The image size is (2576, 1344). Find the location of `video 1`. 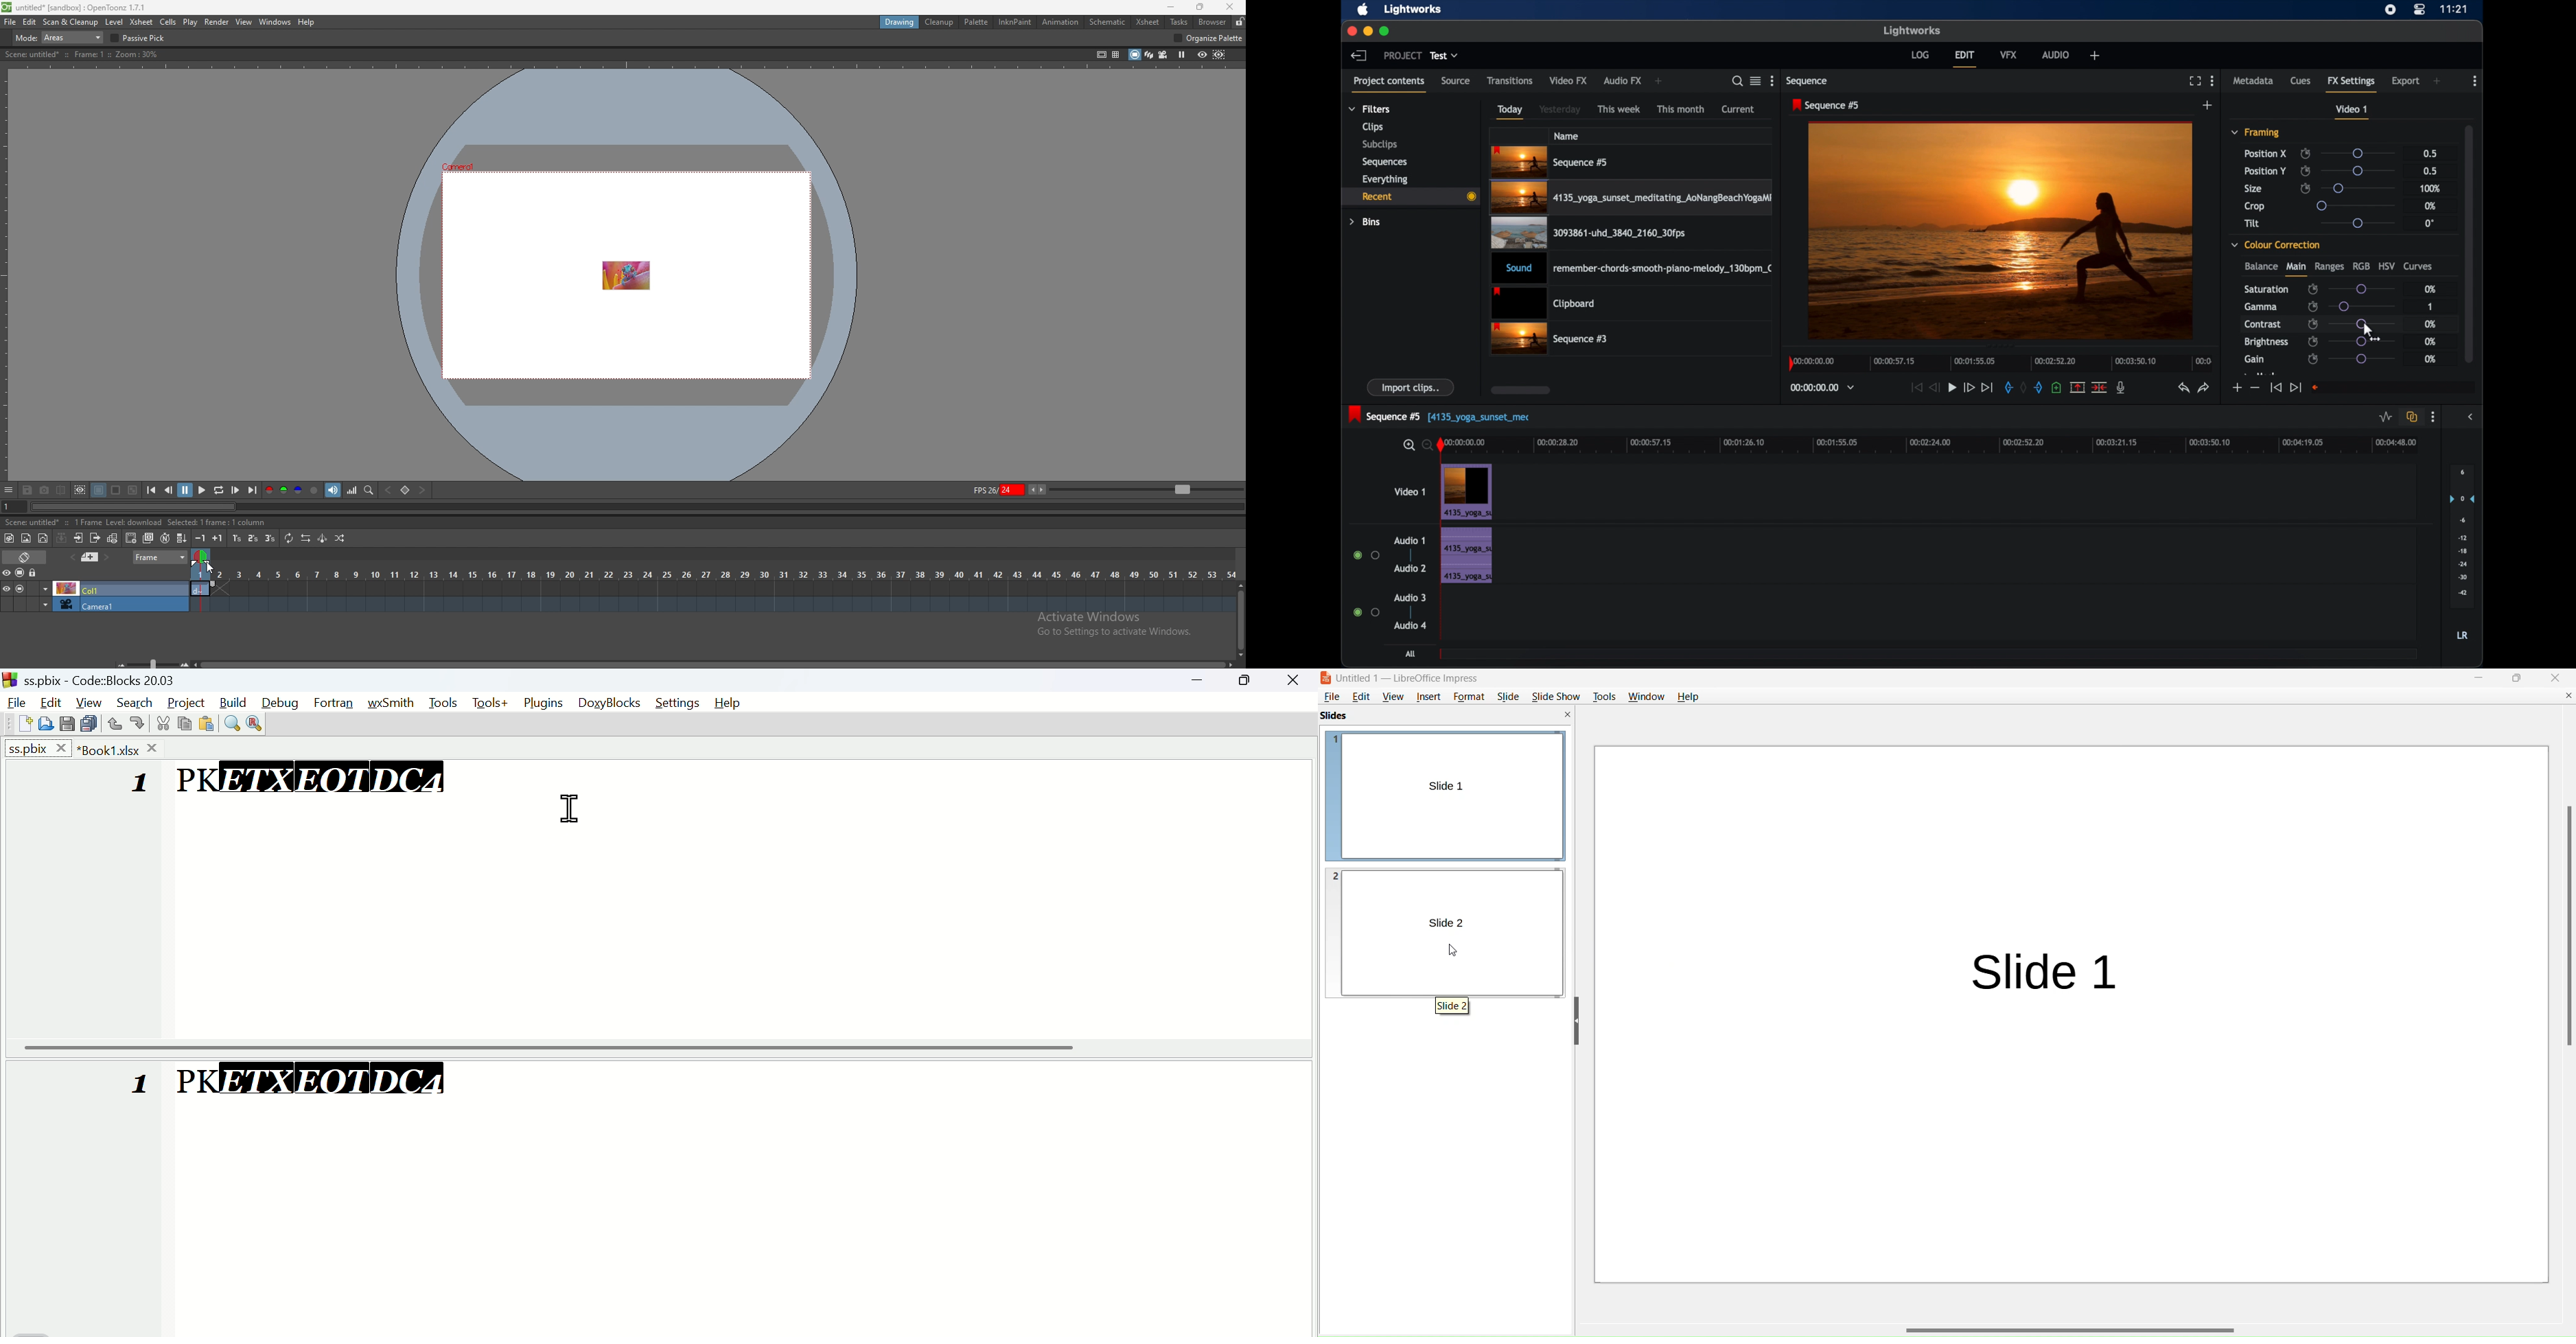

video 1 is located at coordinates (1411, 491).